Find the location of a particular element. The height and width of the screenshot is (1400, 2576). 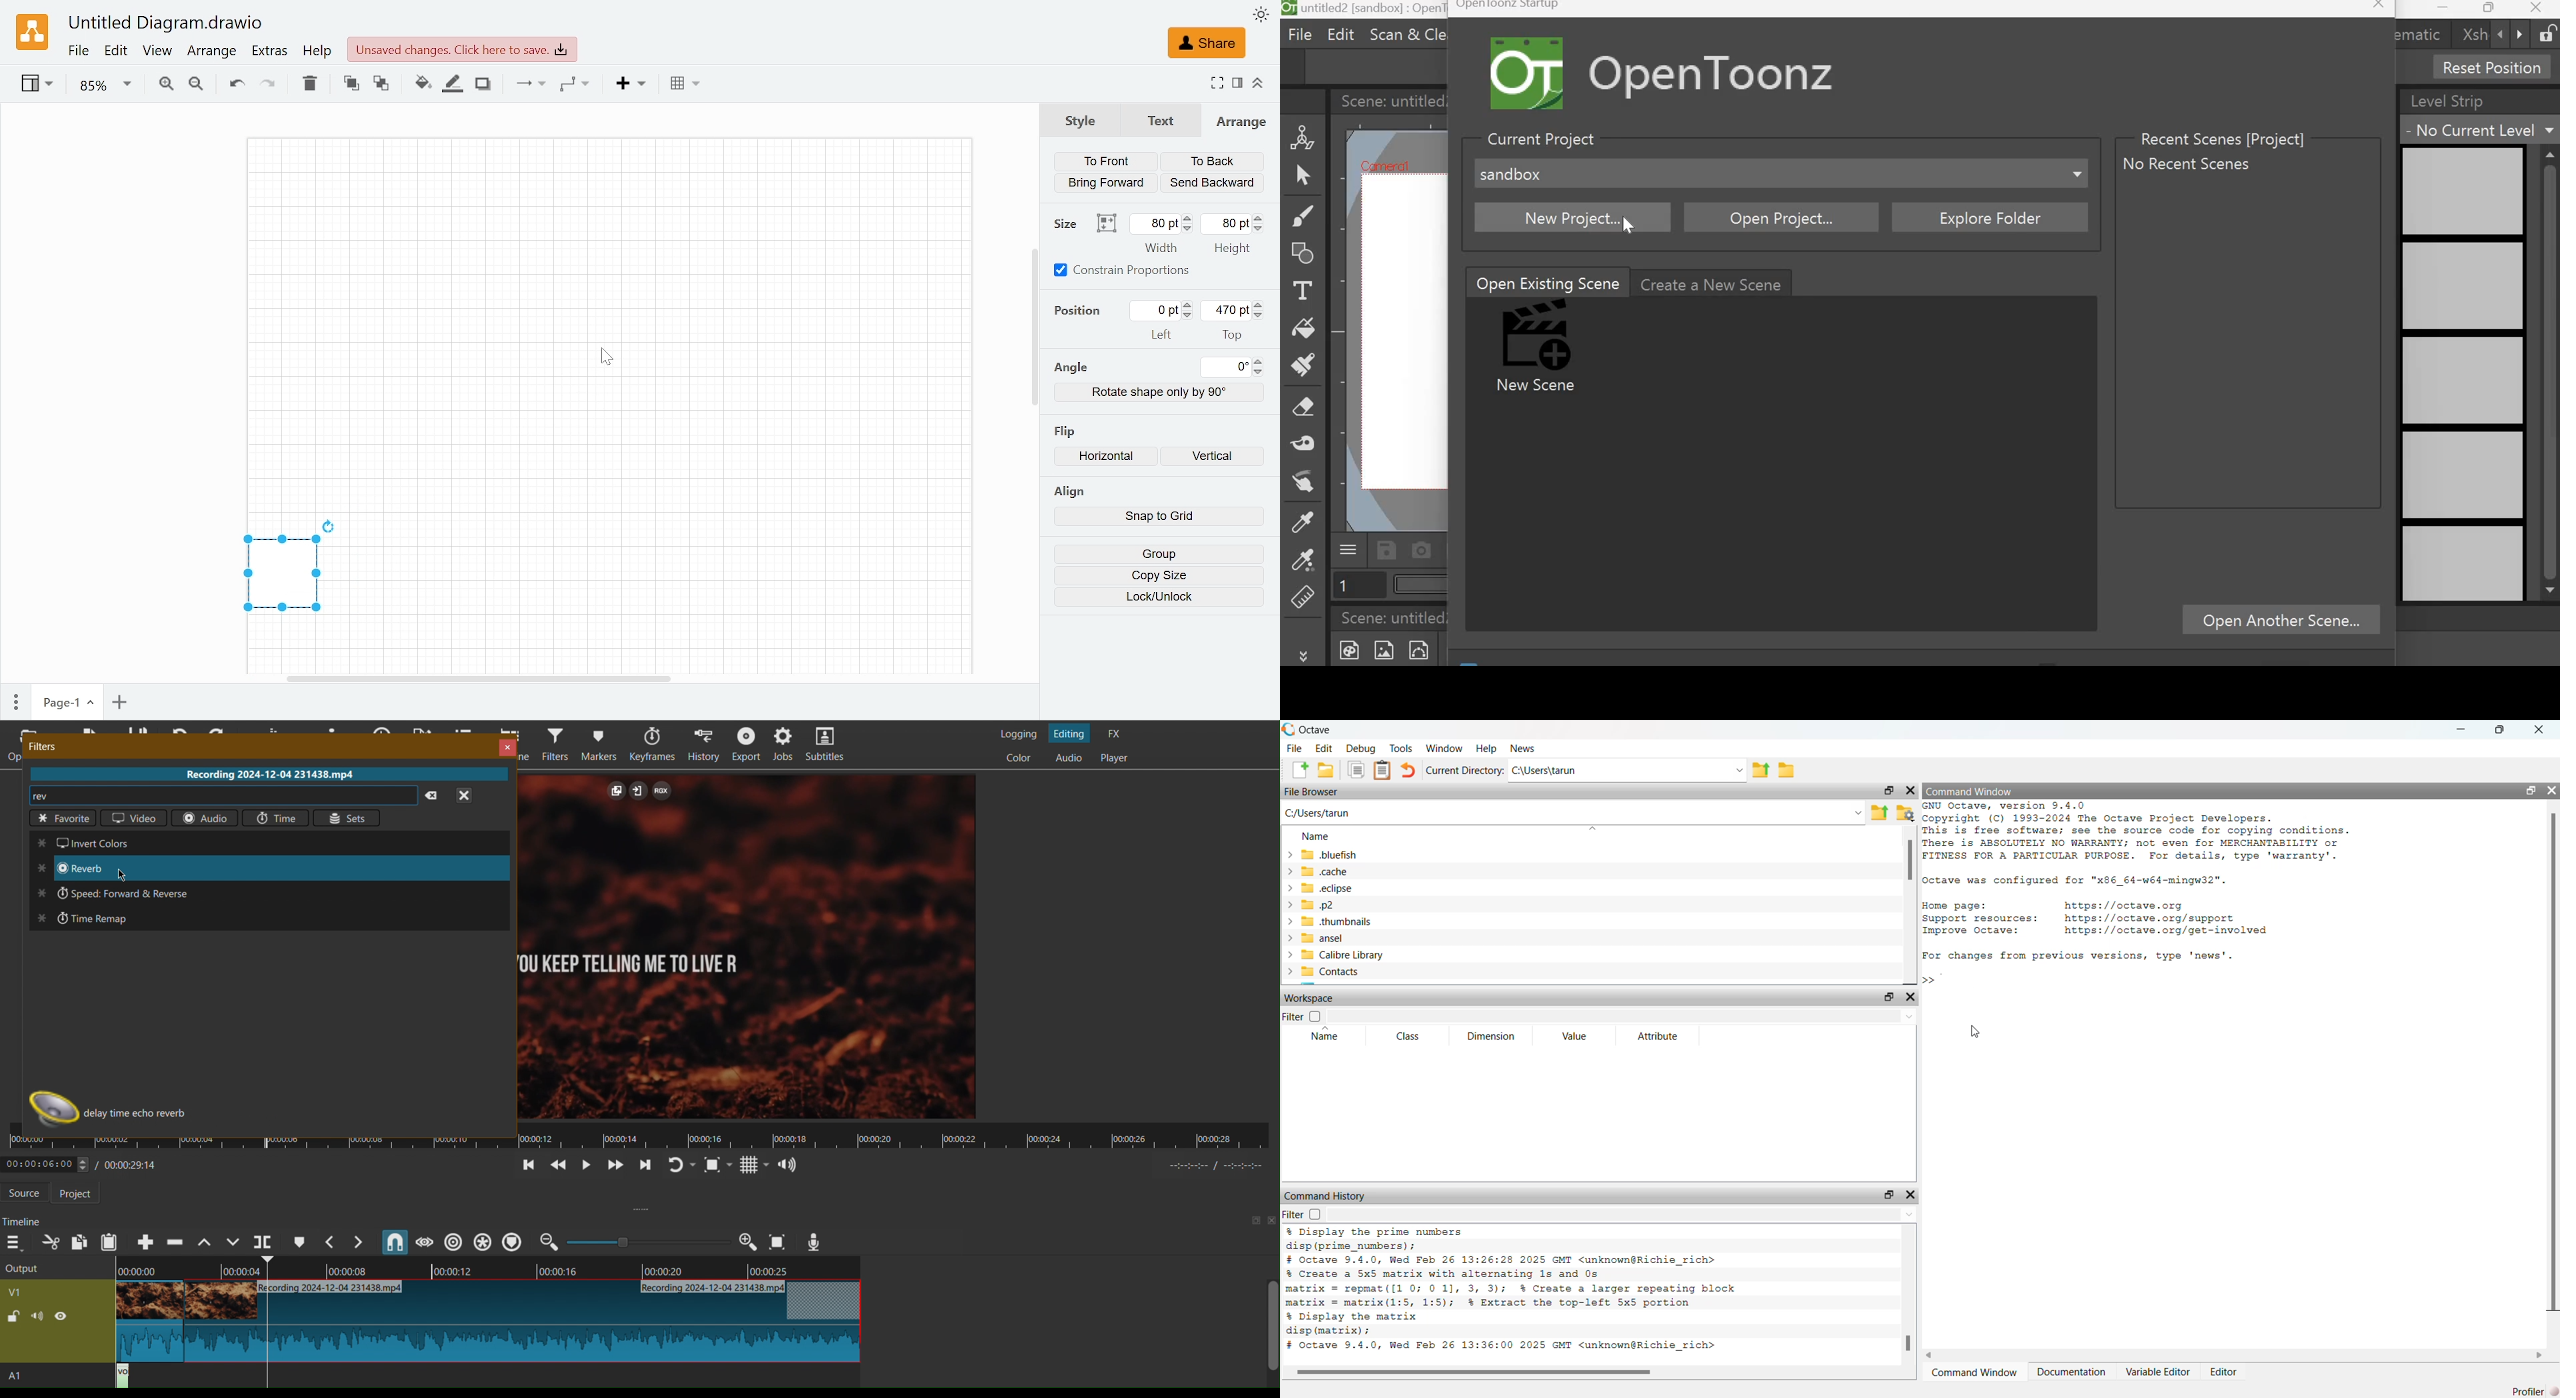

Grid is located at coordinates (754, 1166).